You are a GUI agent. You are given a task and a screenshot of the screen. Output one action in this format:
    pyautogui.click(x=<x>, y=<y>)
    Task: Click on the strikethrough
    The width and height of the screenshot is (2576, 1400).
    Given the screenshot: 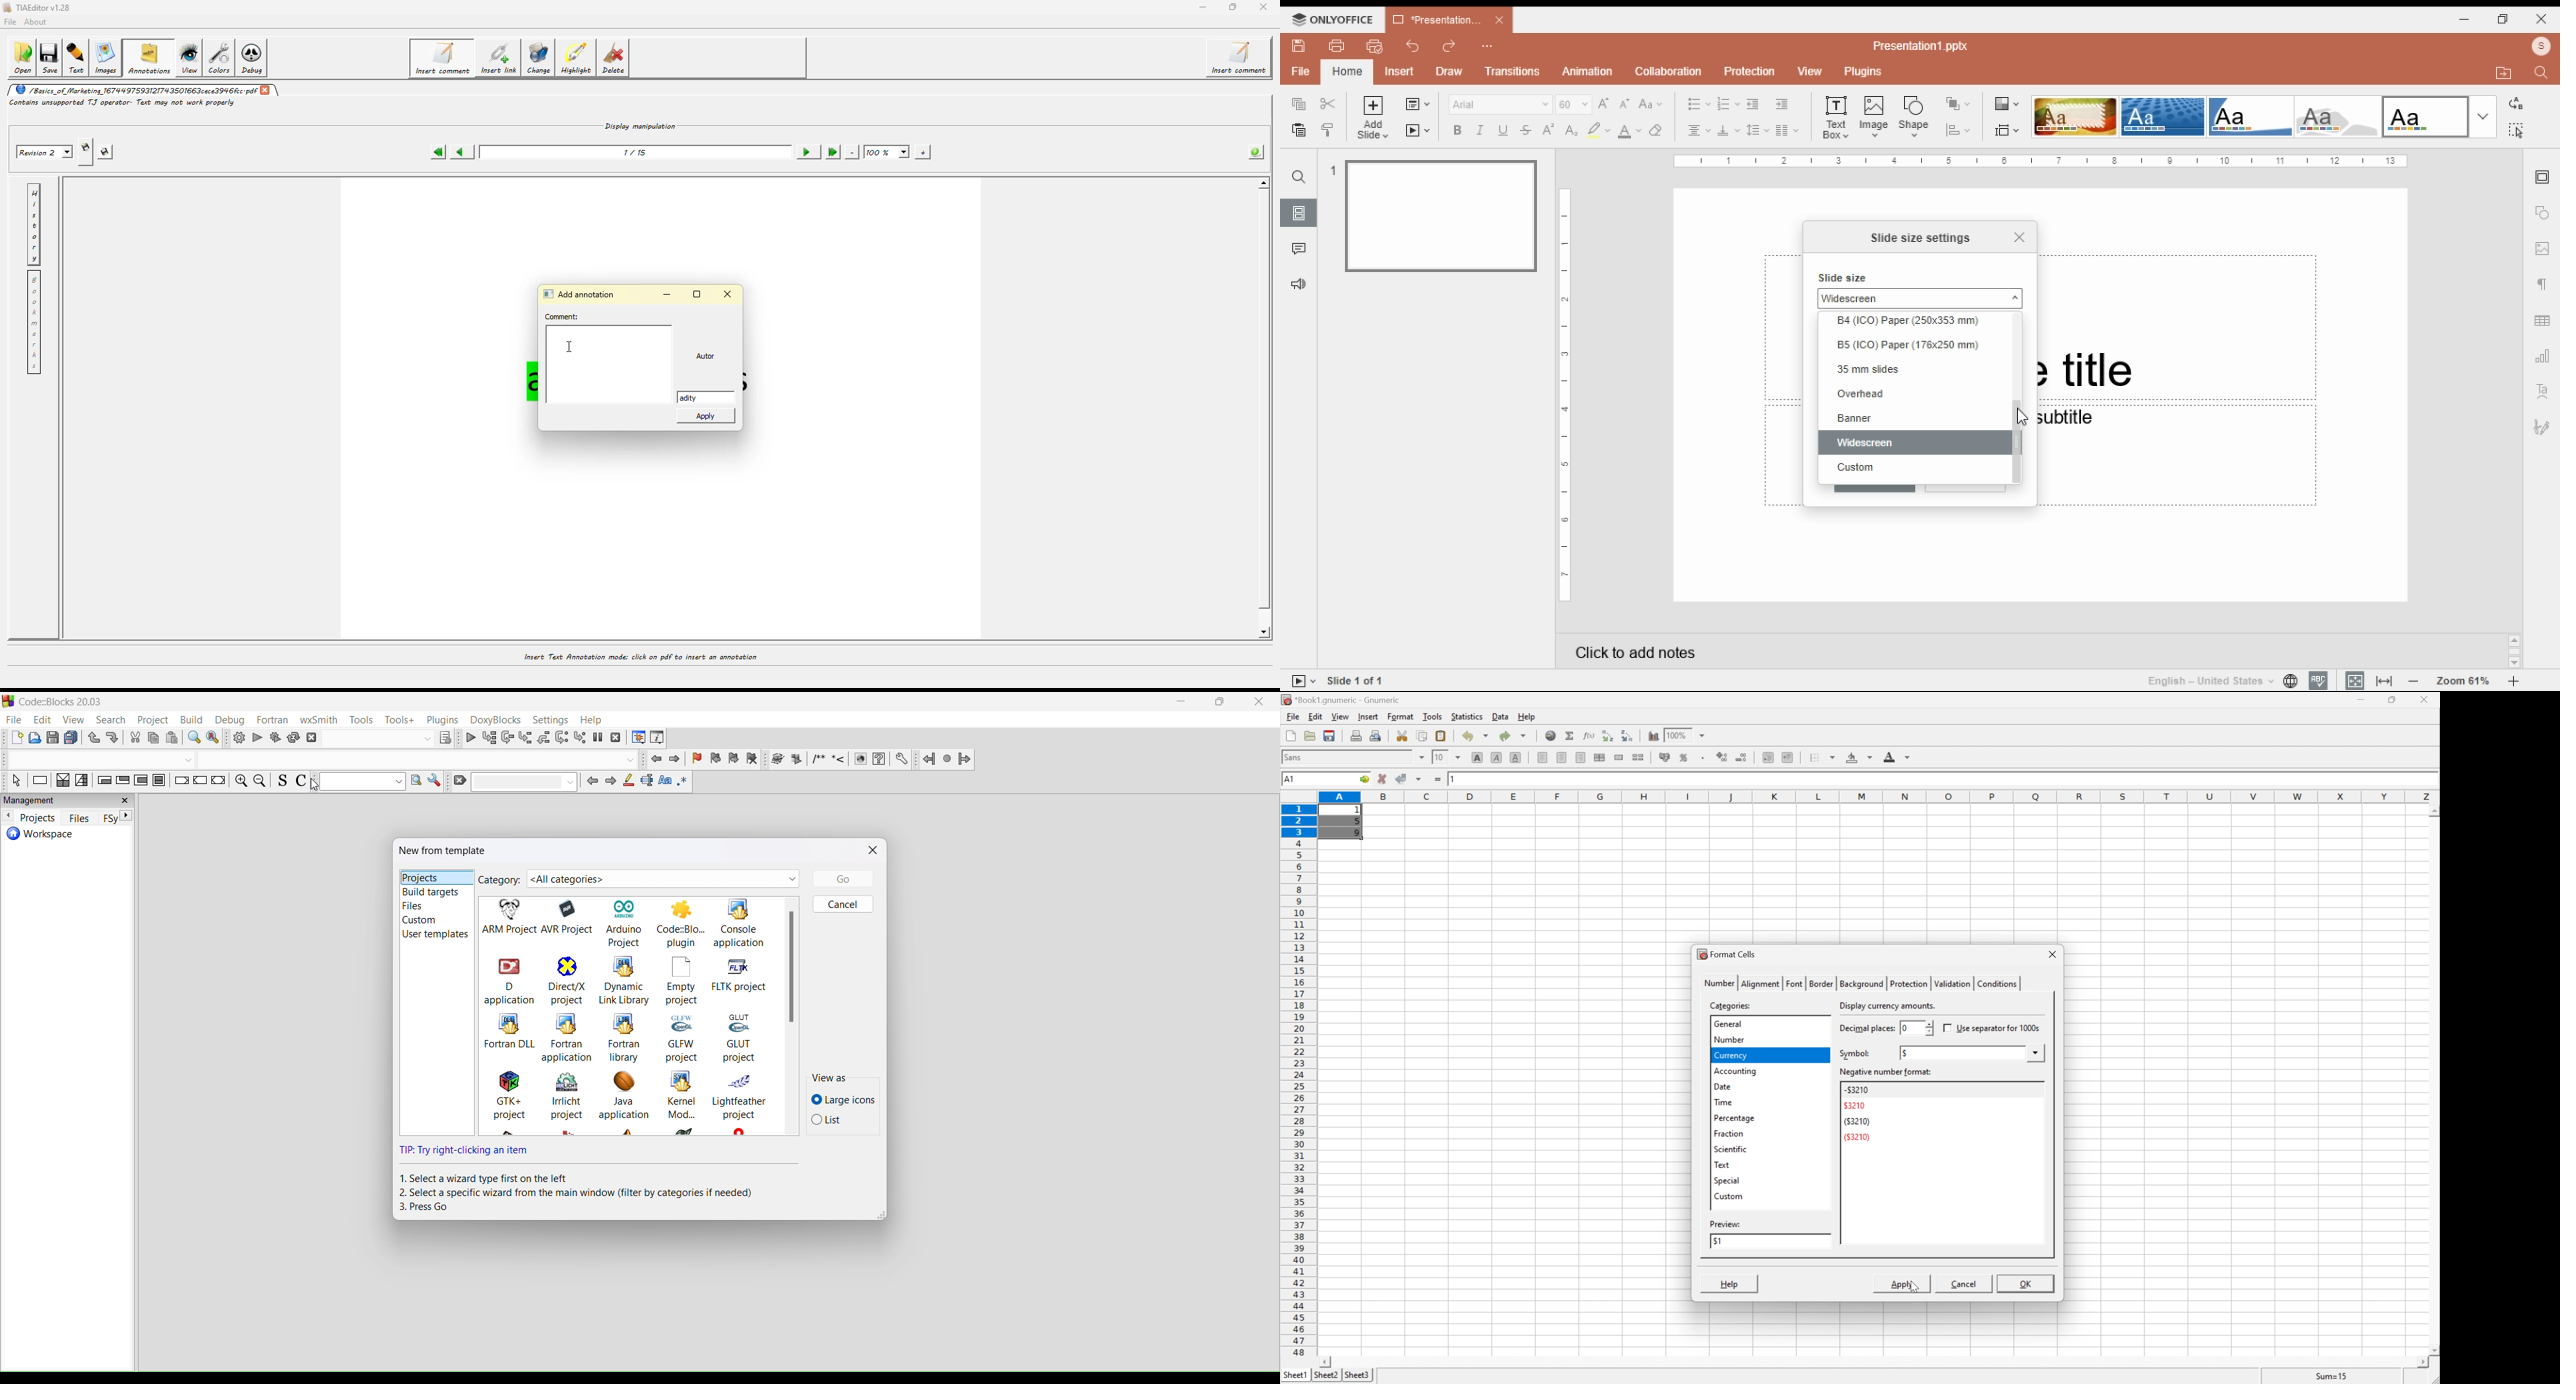 What is the action you would take?
    pyautogui.click(x=1526, y=130)
    